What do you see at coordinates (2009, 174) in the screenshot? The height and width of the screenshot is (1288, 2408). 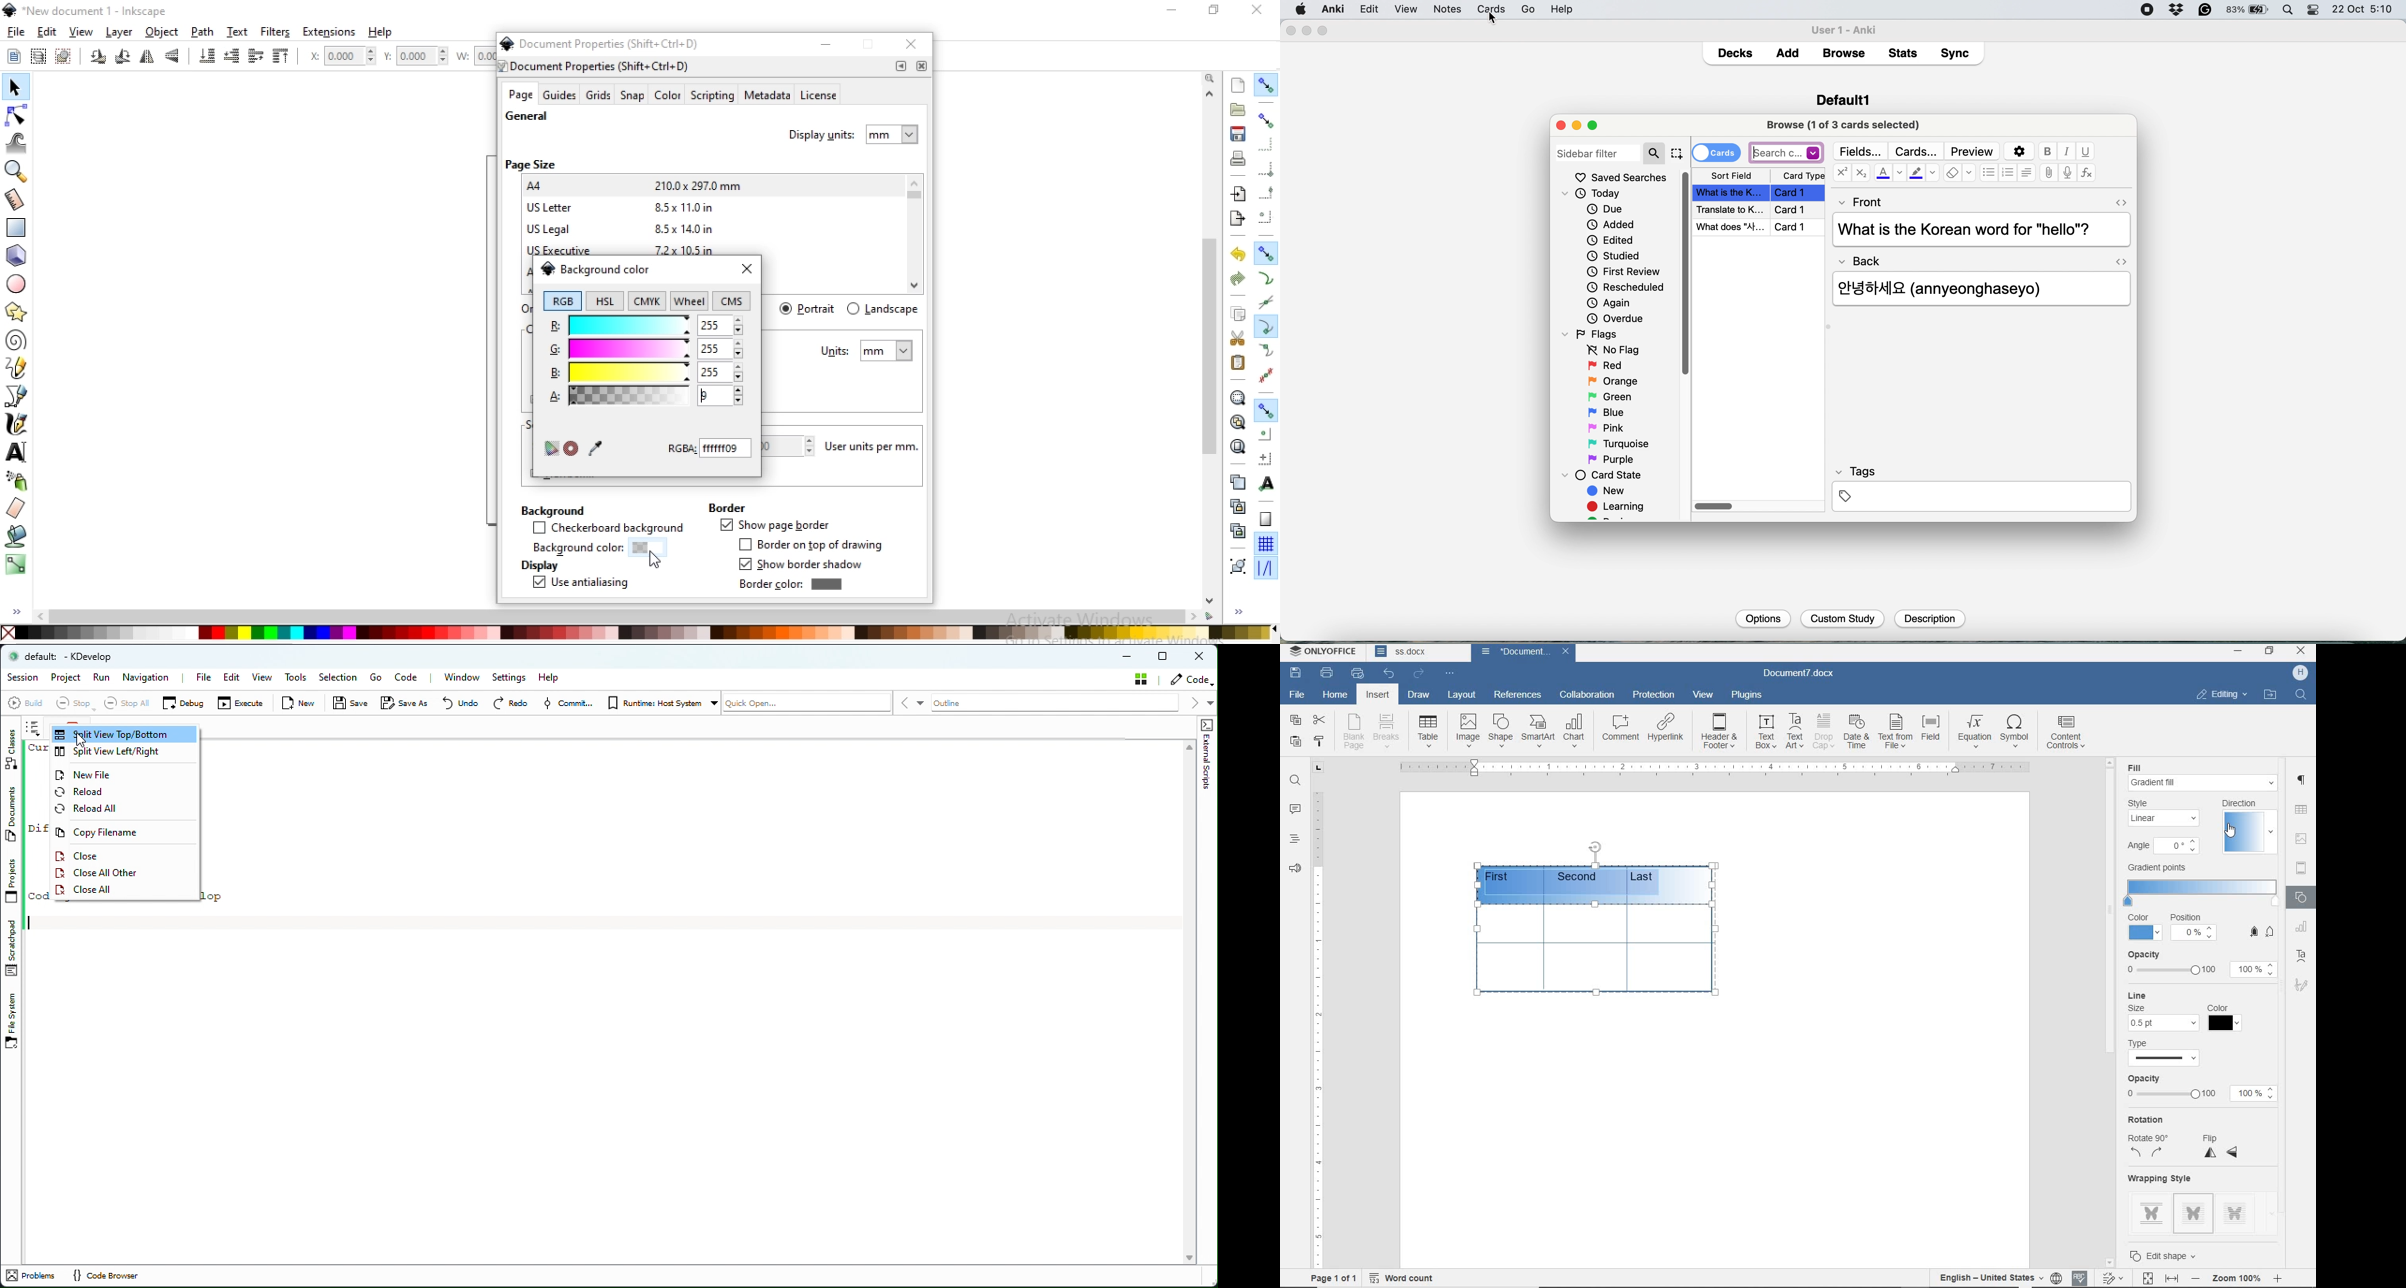 I see `numbered list` at bounding box center [2009, 174].